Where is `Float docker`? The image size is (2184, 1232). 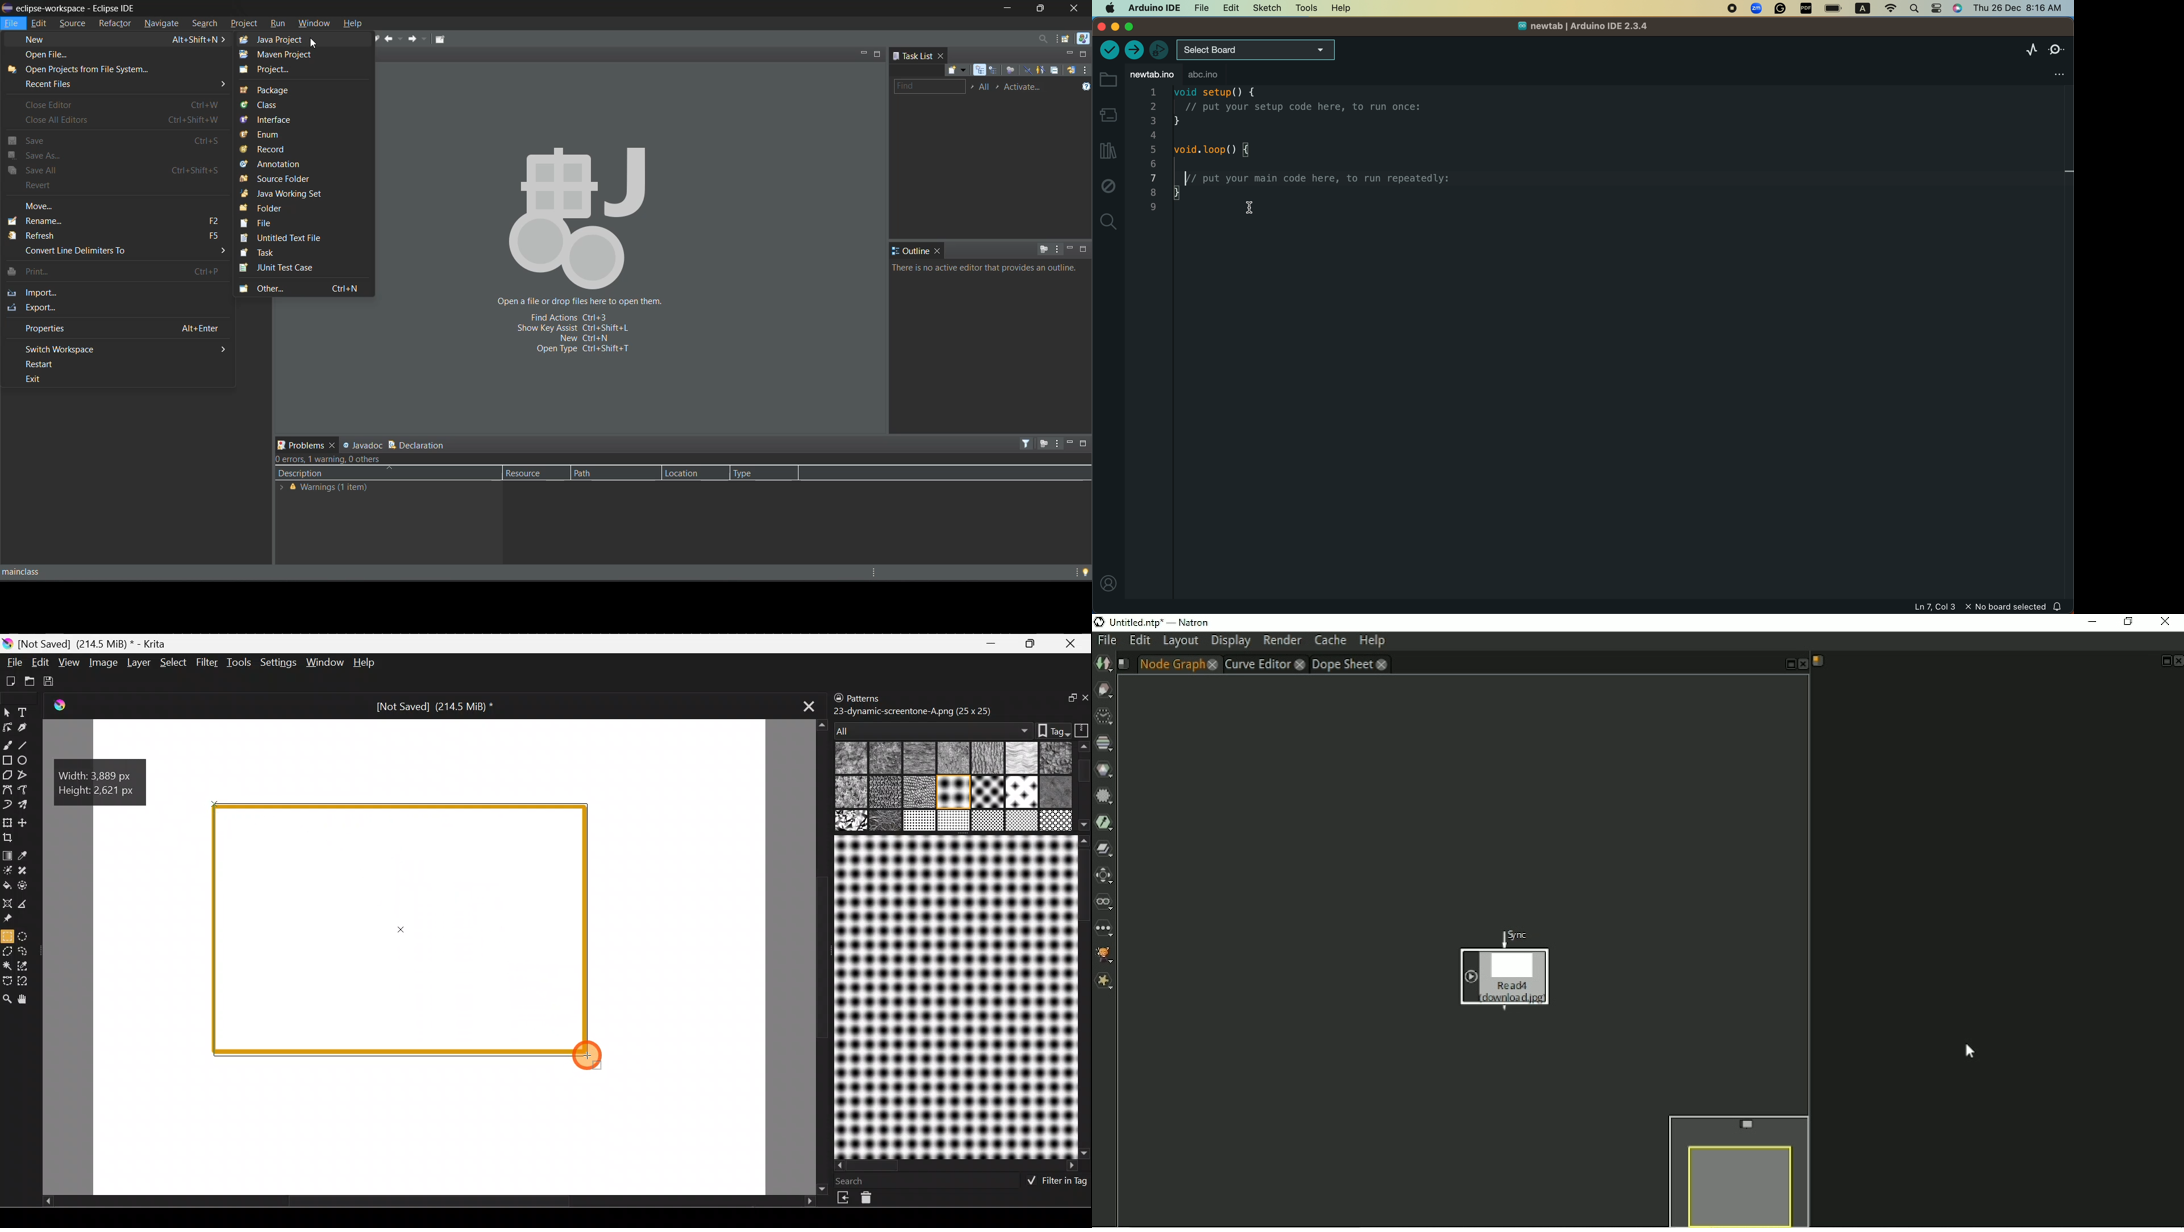
Float docker is located at coordinates (1065, 699).